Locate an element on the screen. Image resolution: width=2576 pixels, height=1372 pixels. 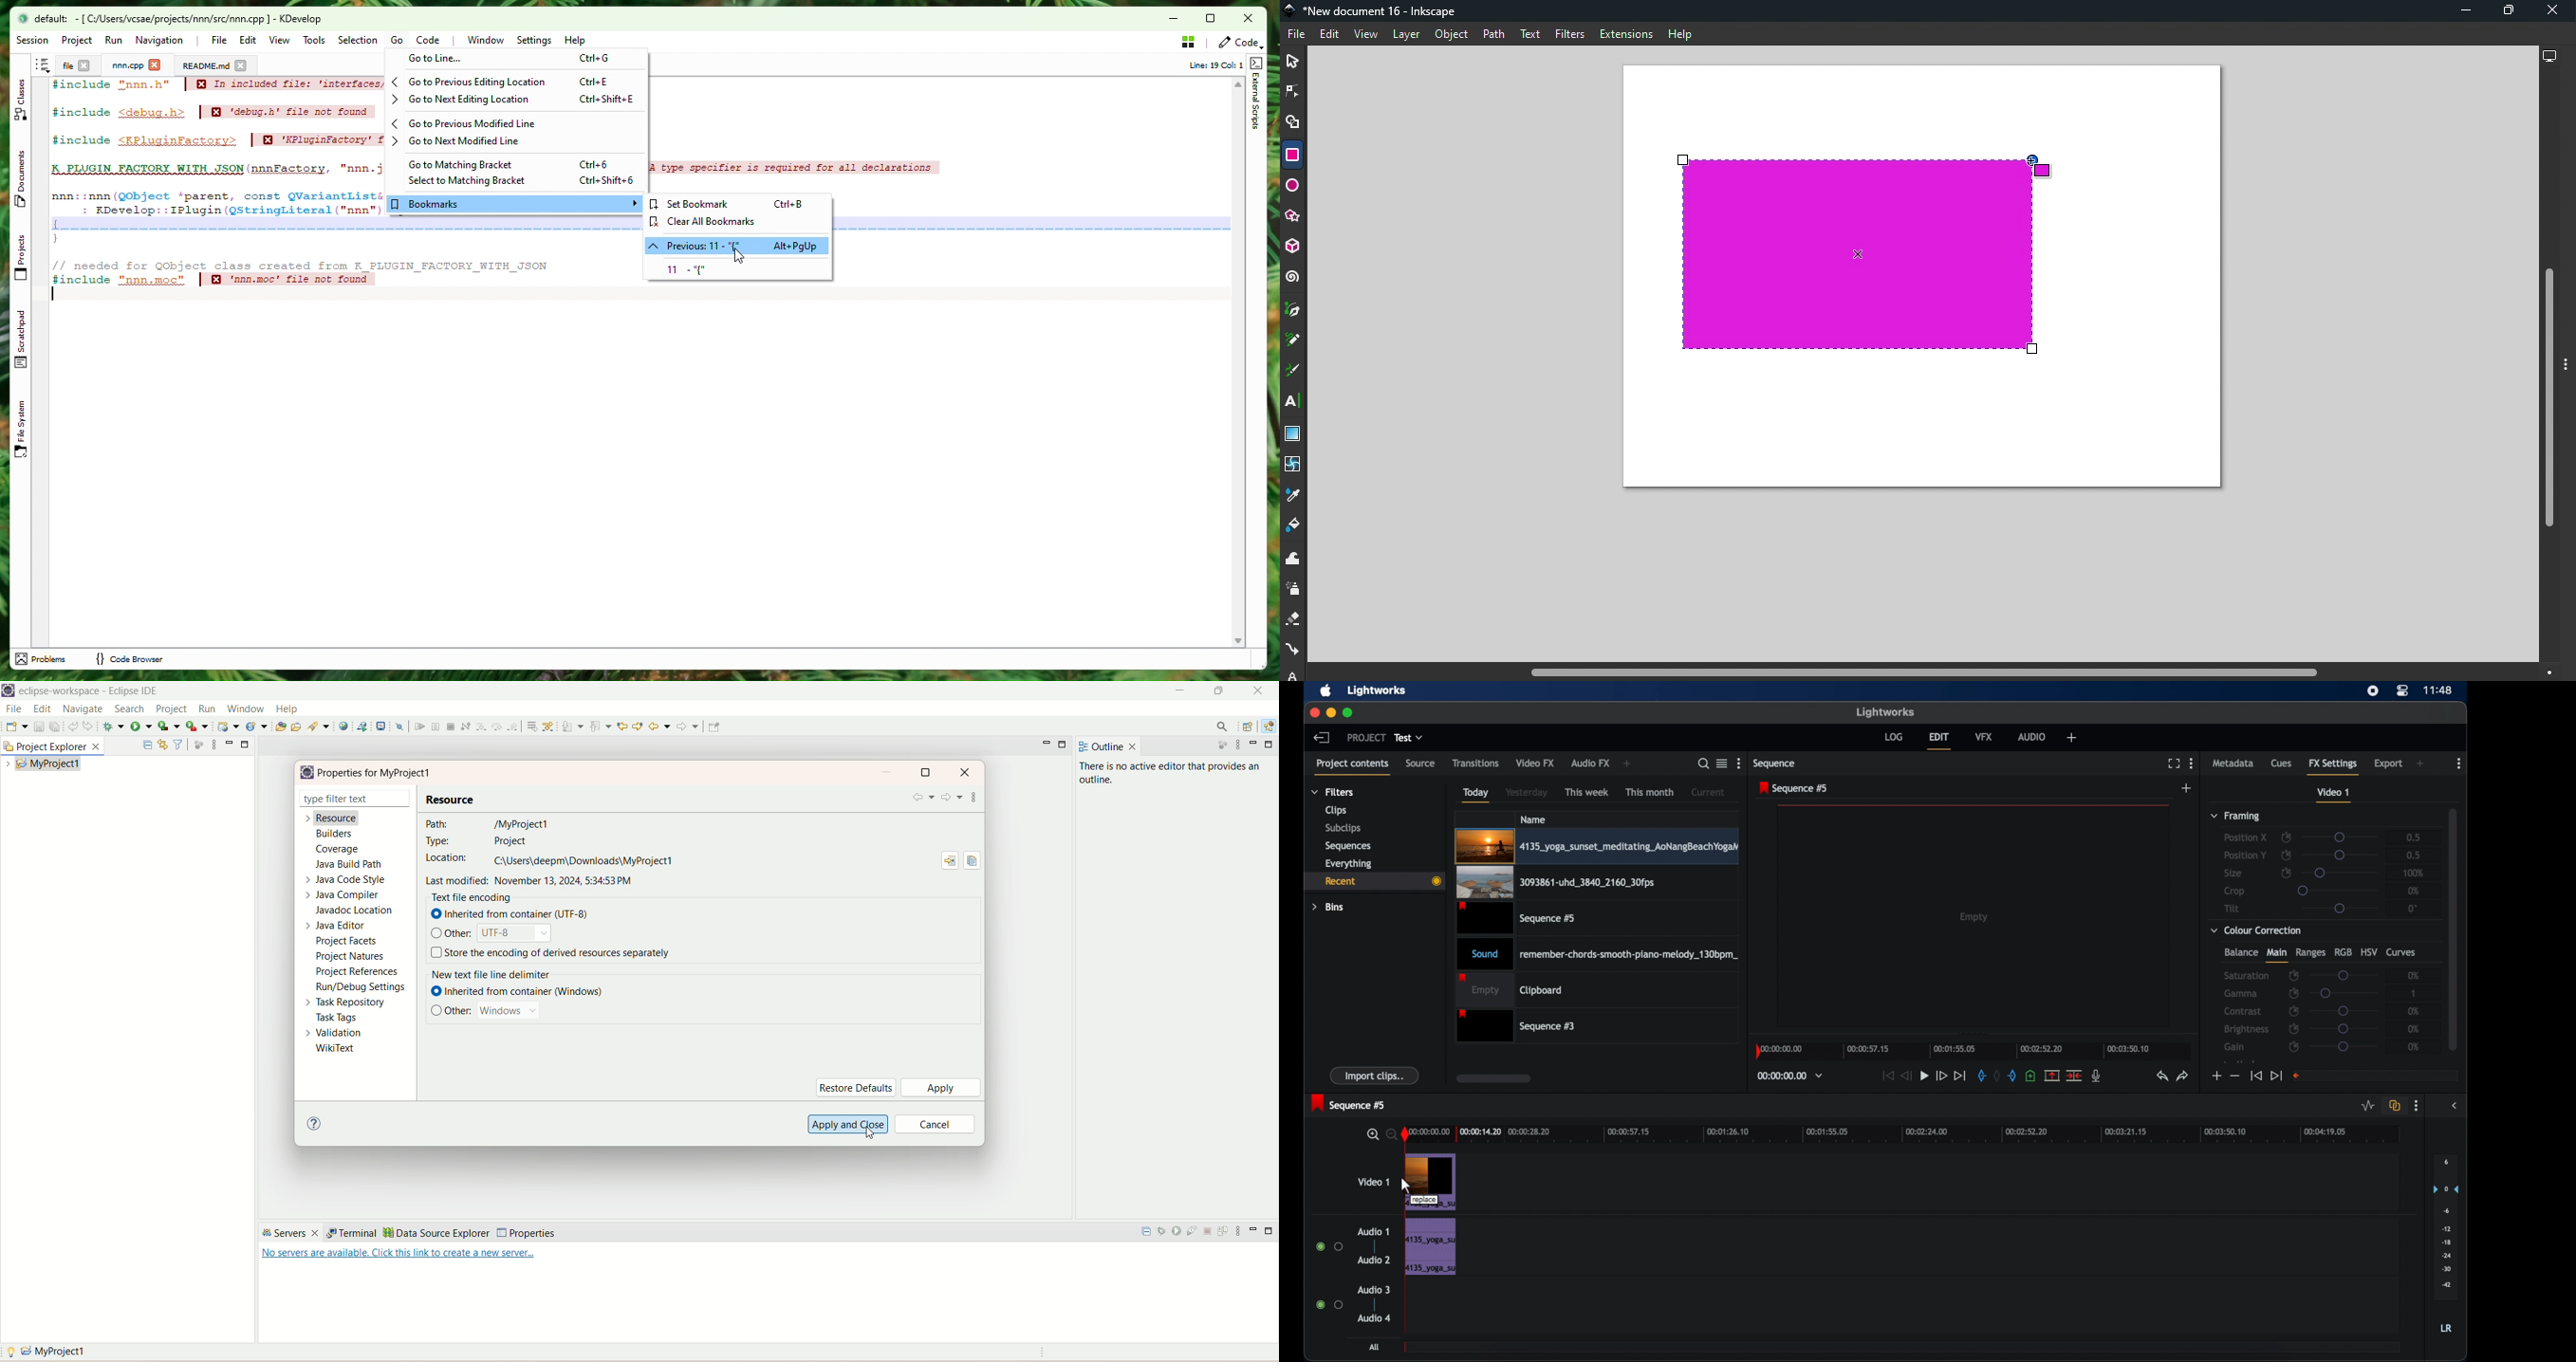
Eraser tool is located at coordinates (1295, 619).